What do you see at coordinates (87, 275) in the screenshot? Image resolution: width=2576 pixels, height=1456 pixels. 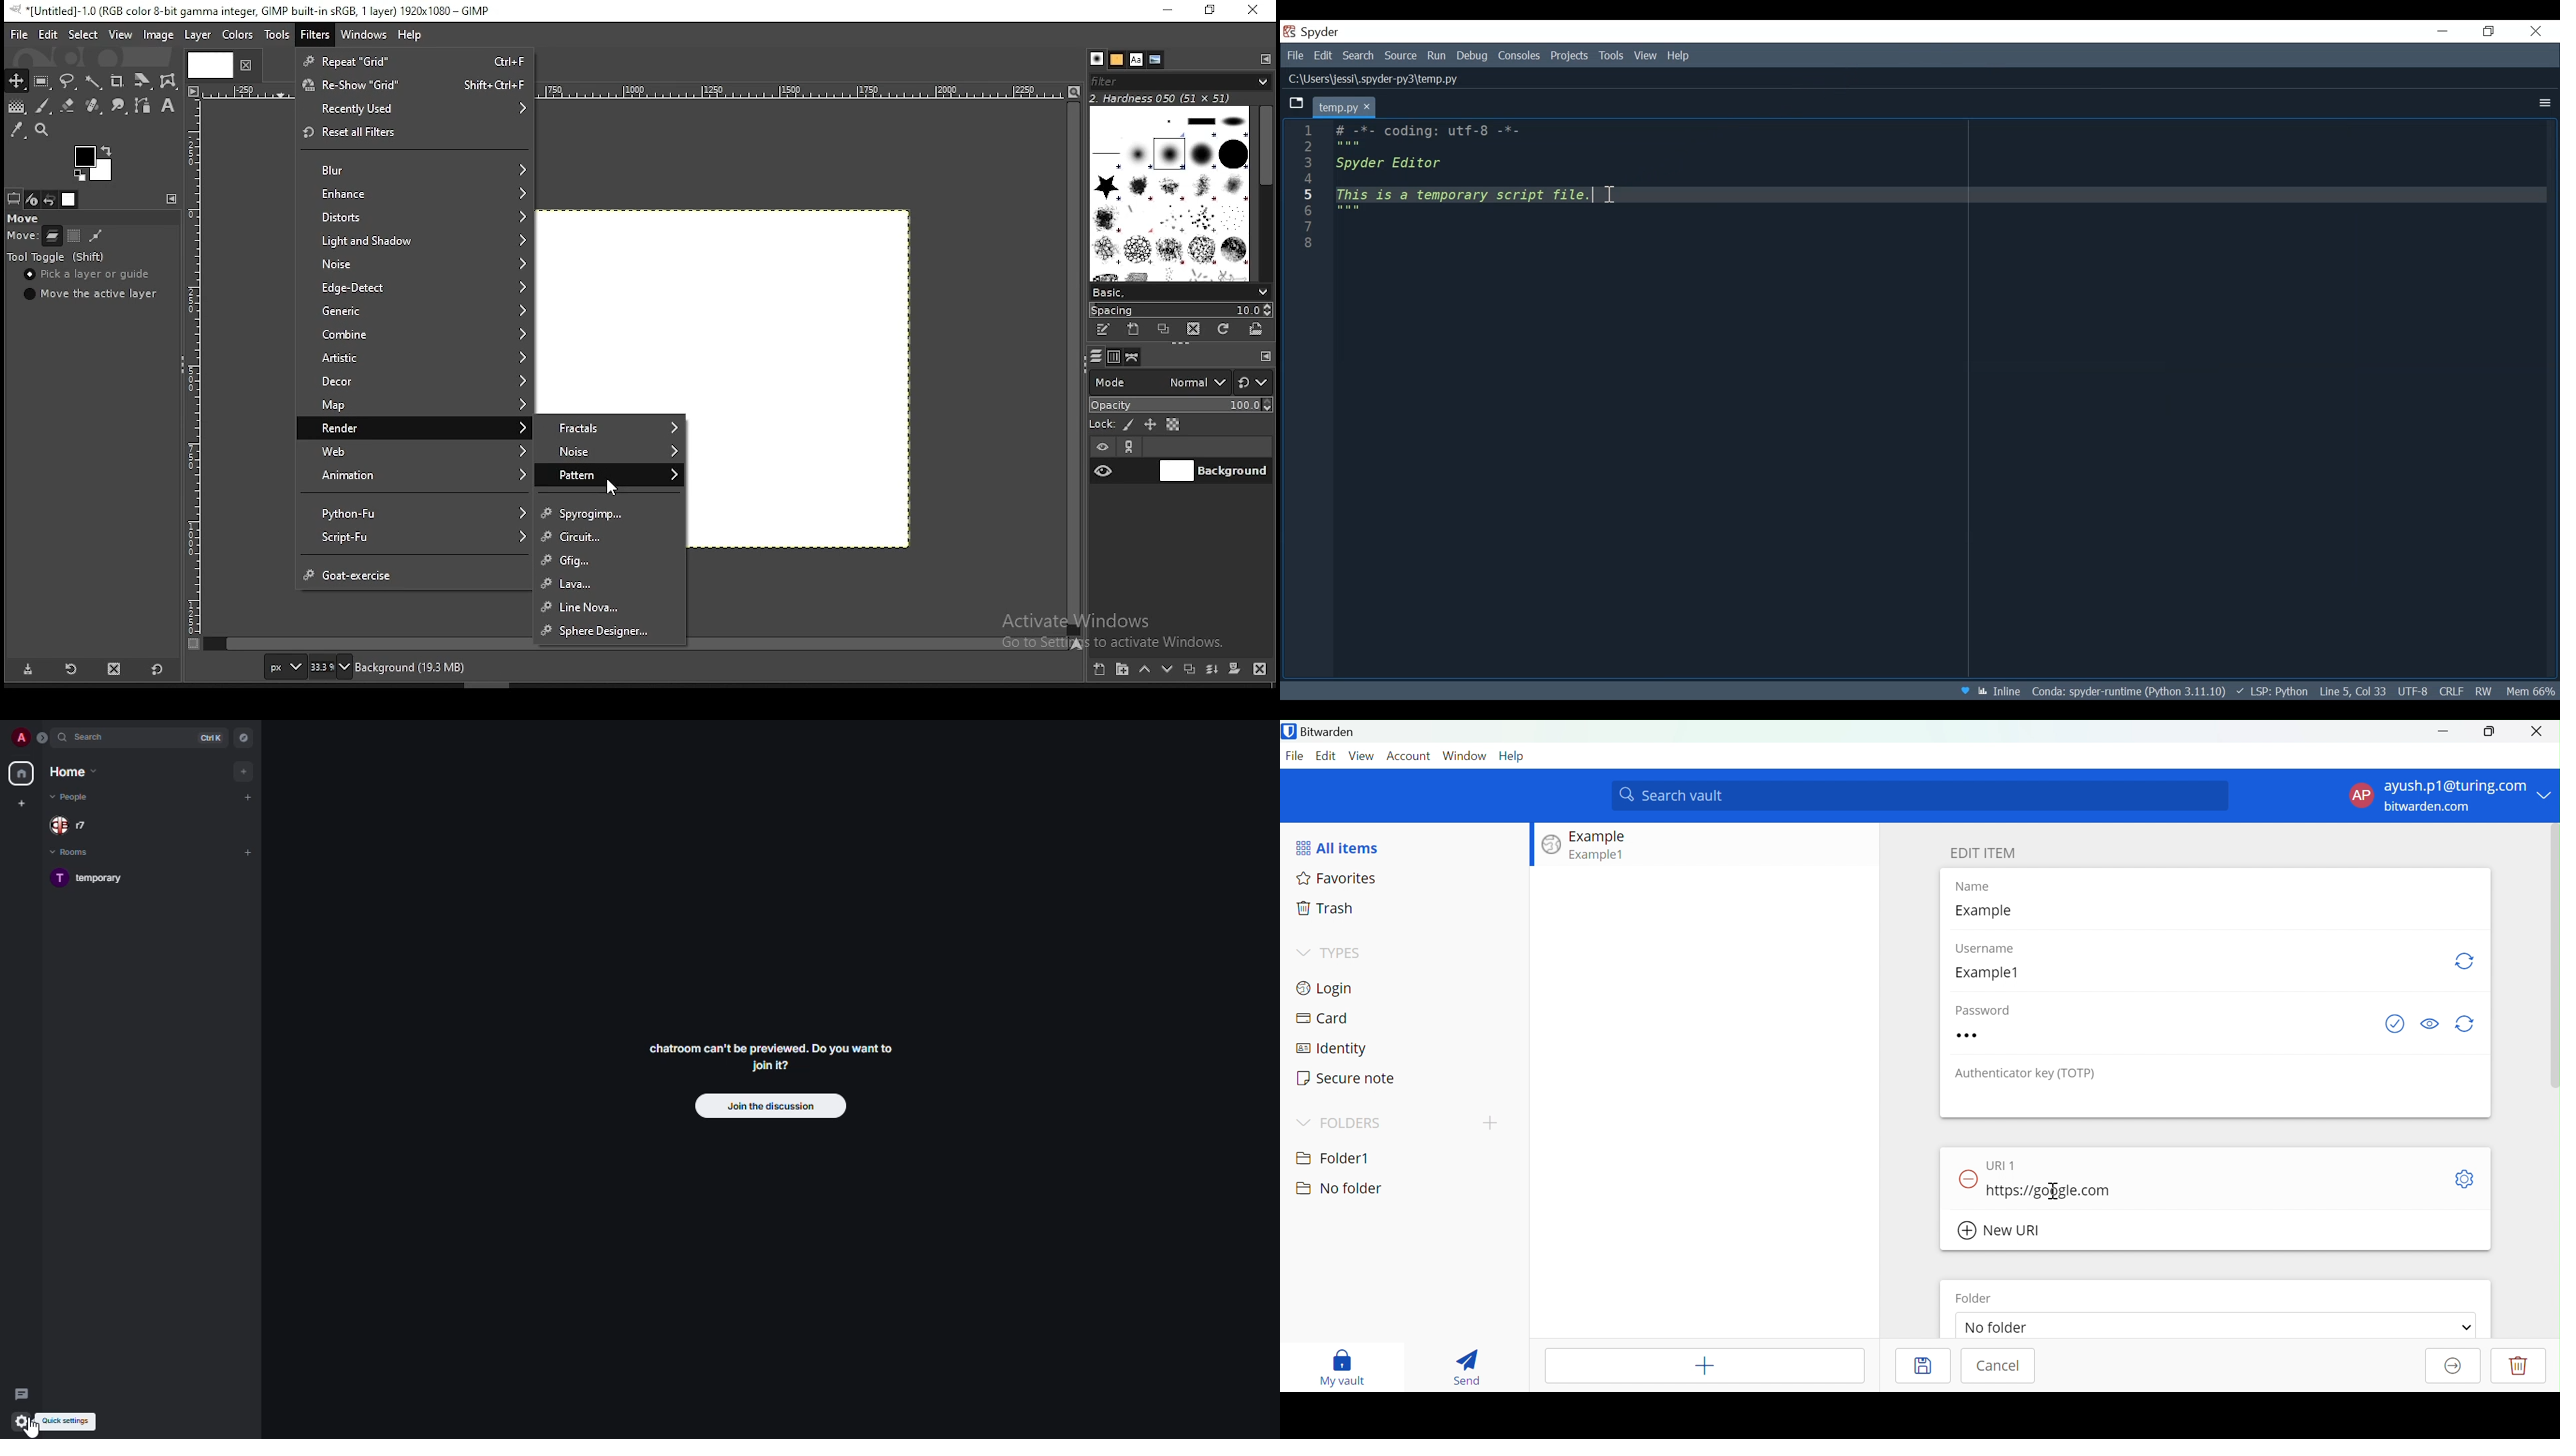 I see `pick a layer or guide` at bounding box center [87, 275].